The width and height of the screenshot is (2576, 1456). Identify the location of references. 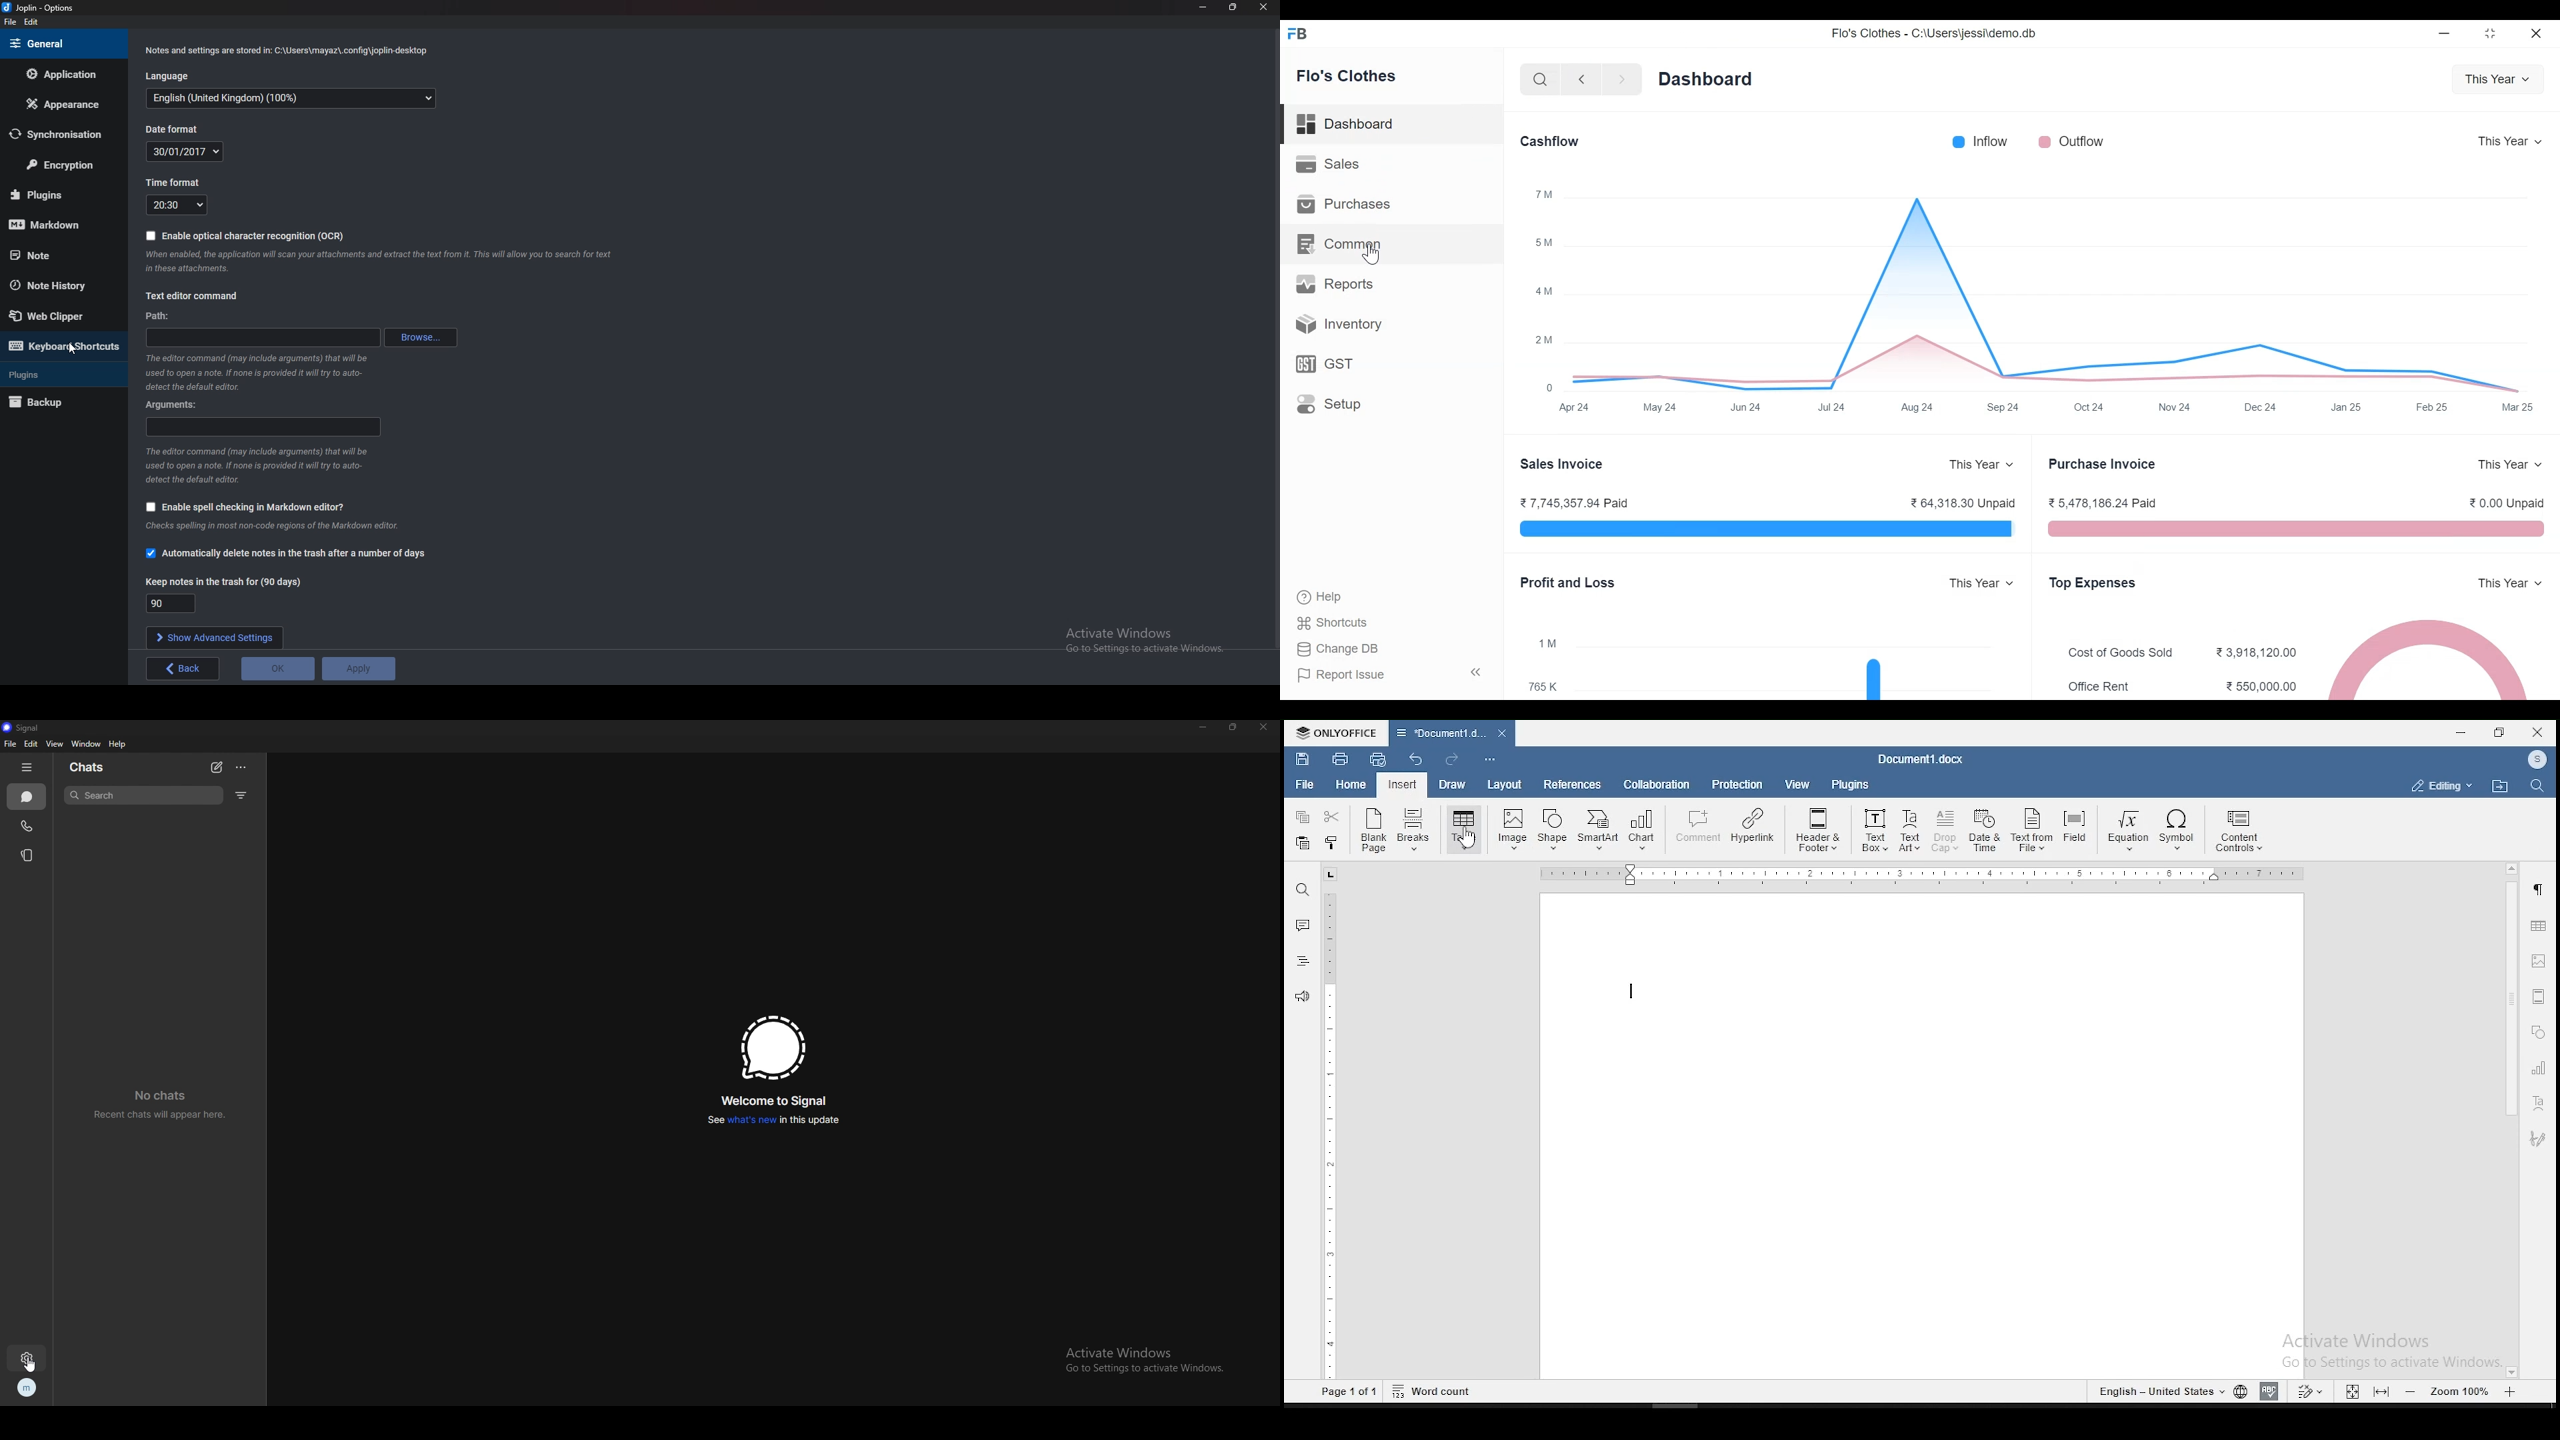
(1571, 785).